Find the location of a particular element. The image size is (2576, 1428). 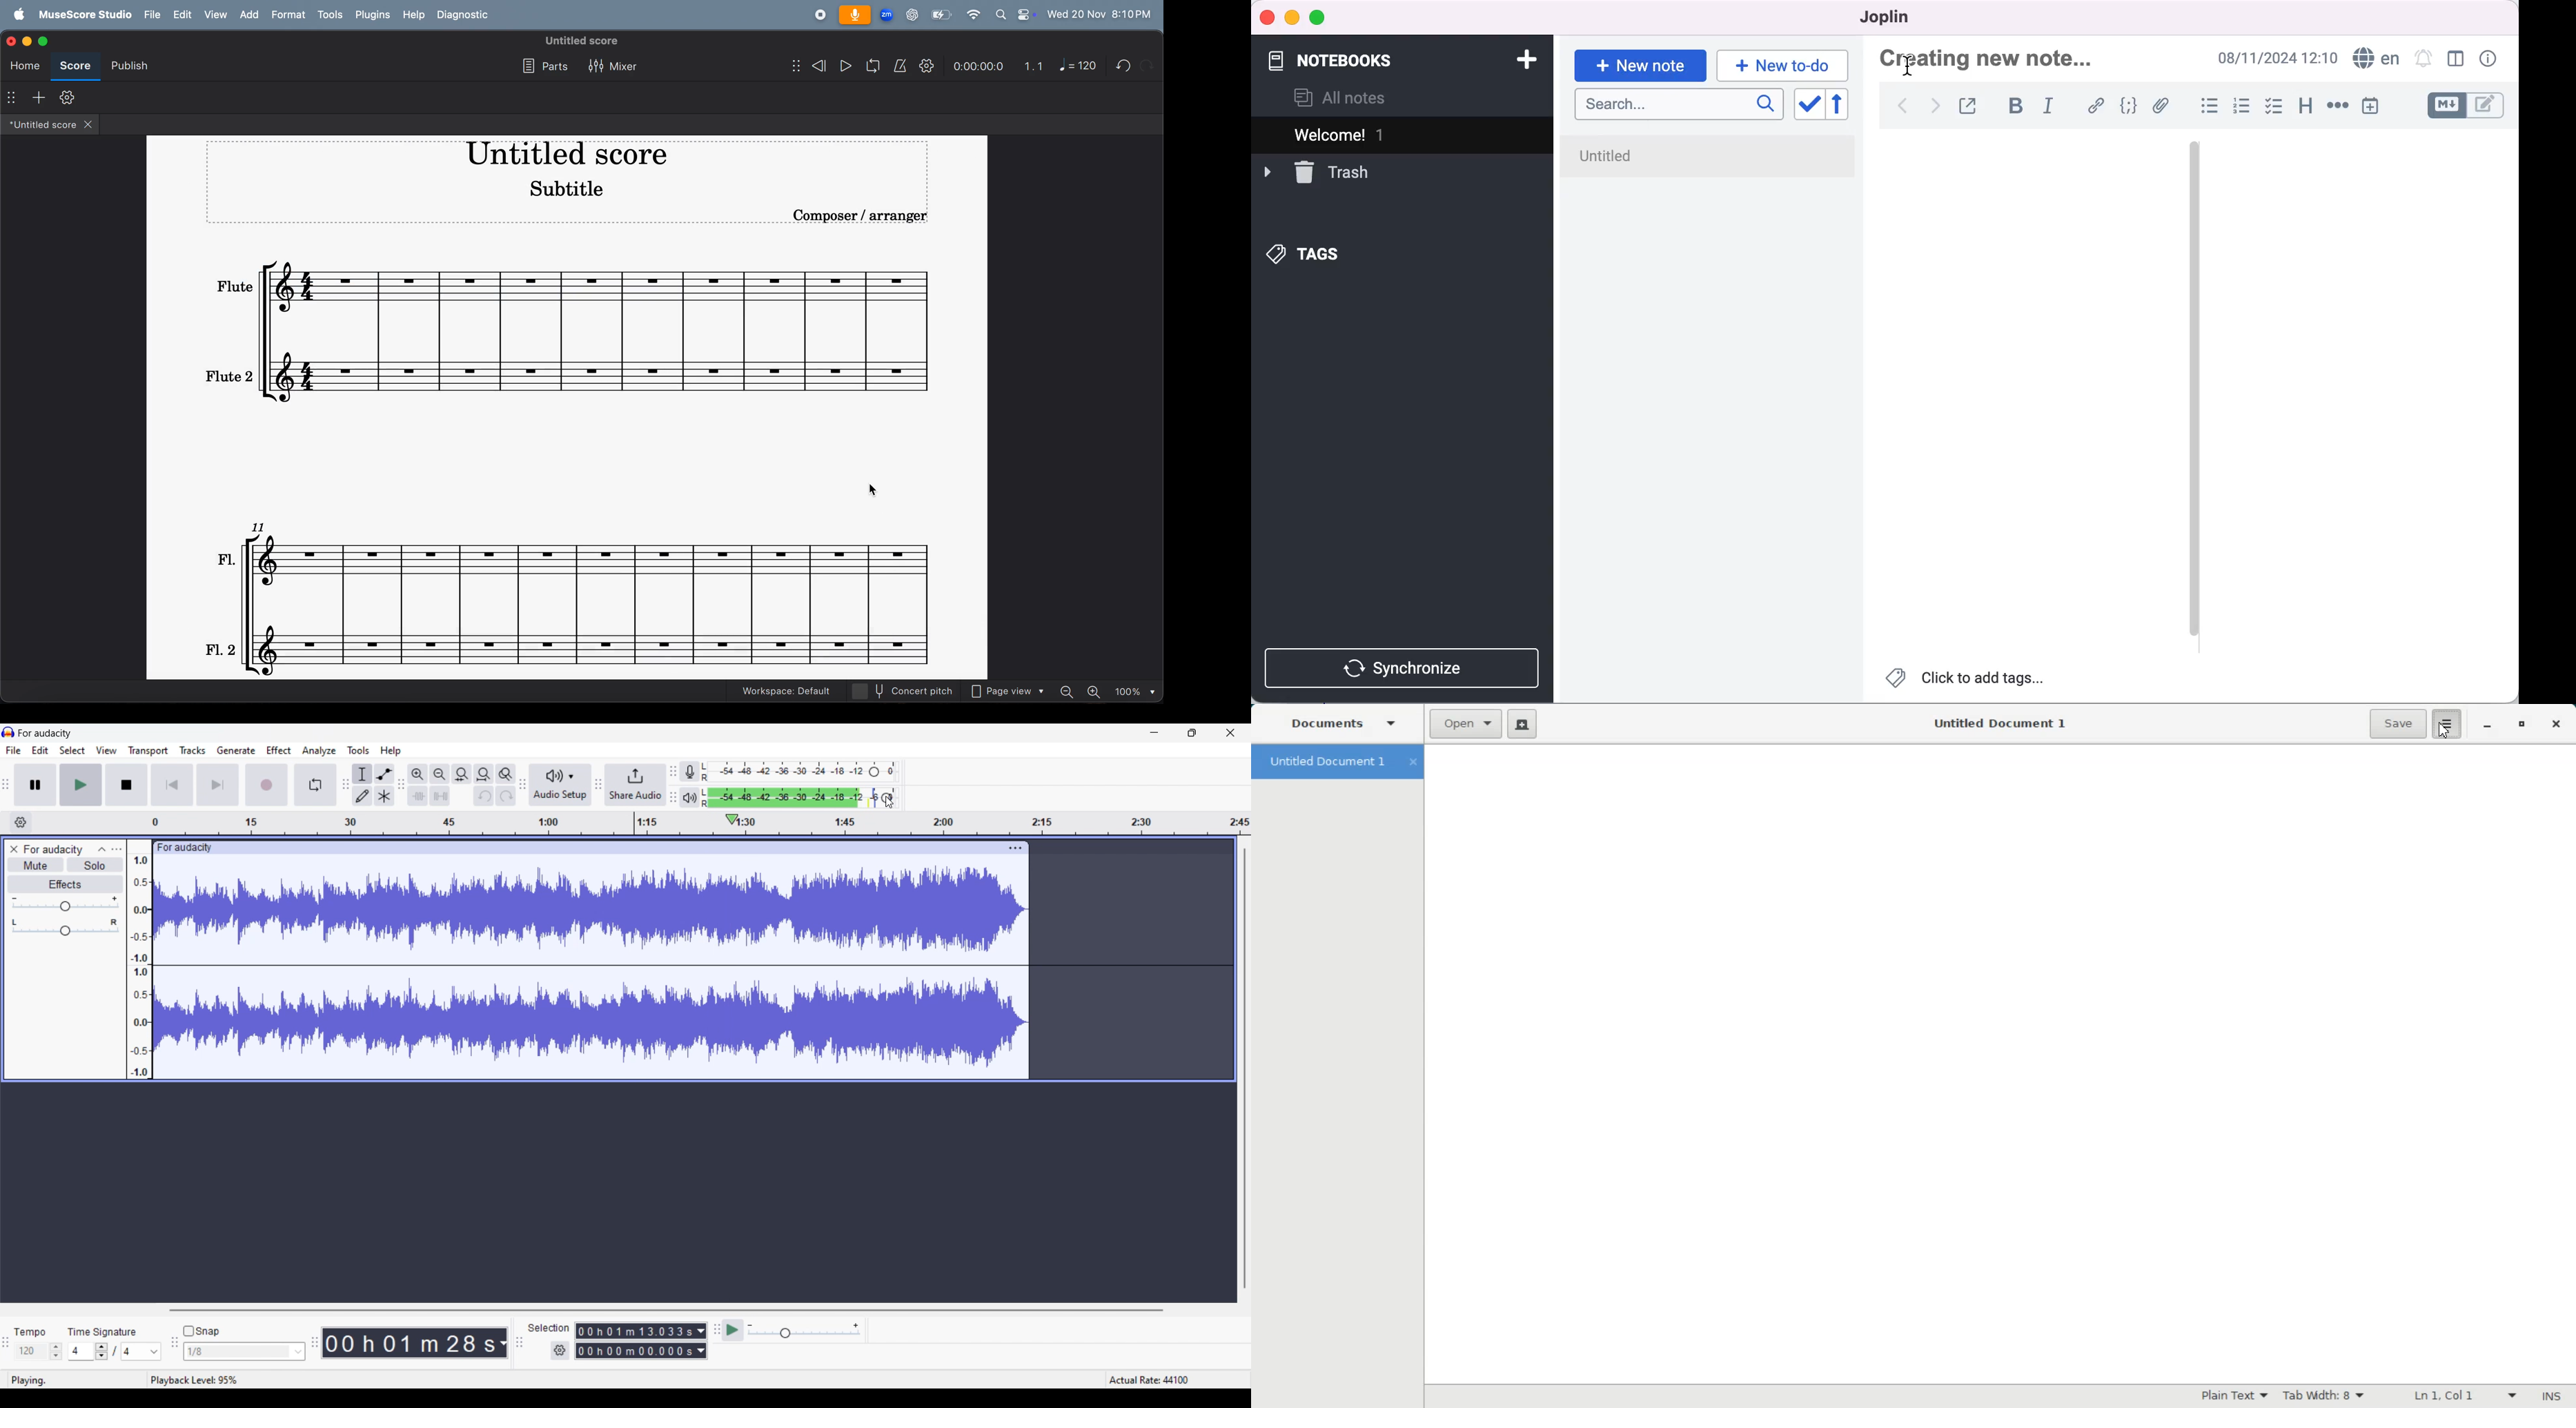

zoom out is located at coordinates (1065, 692).